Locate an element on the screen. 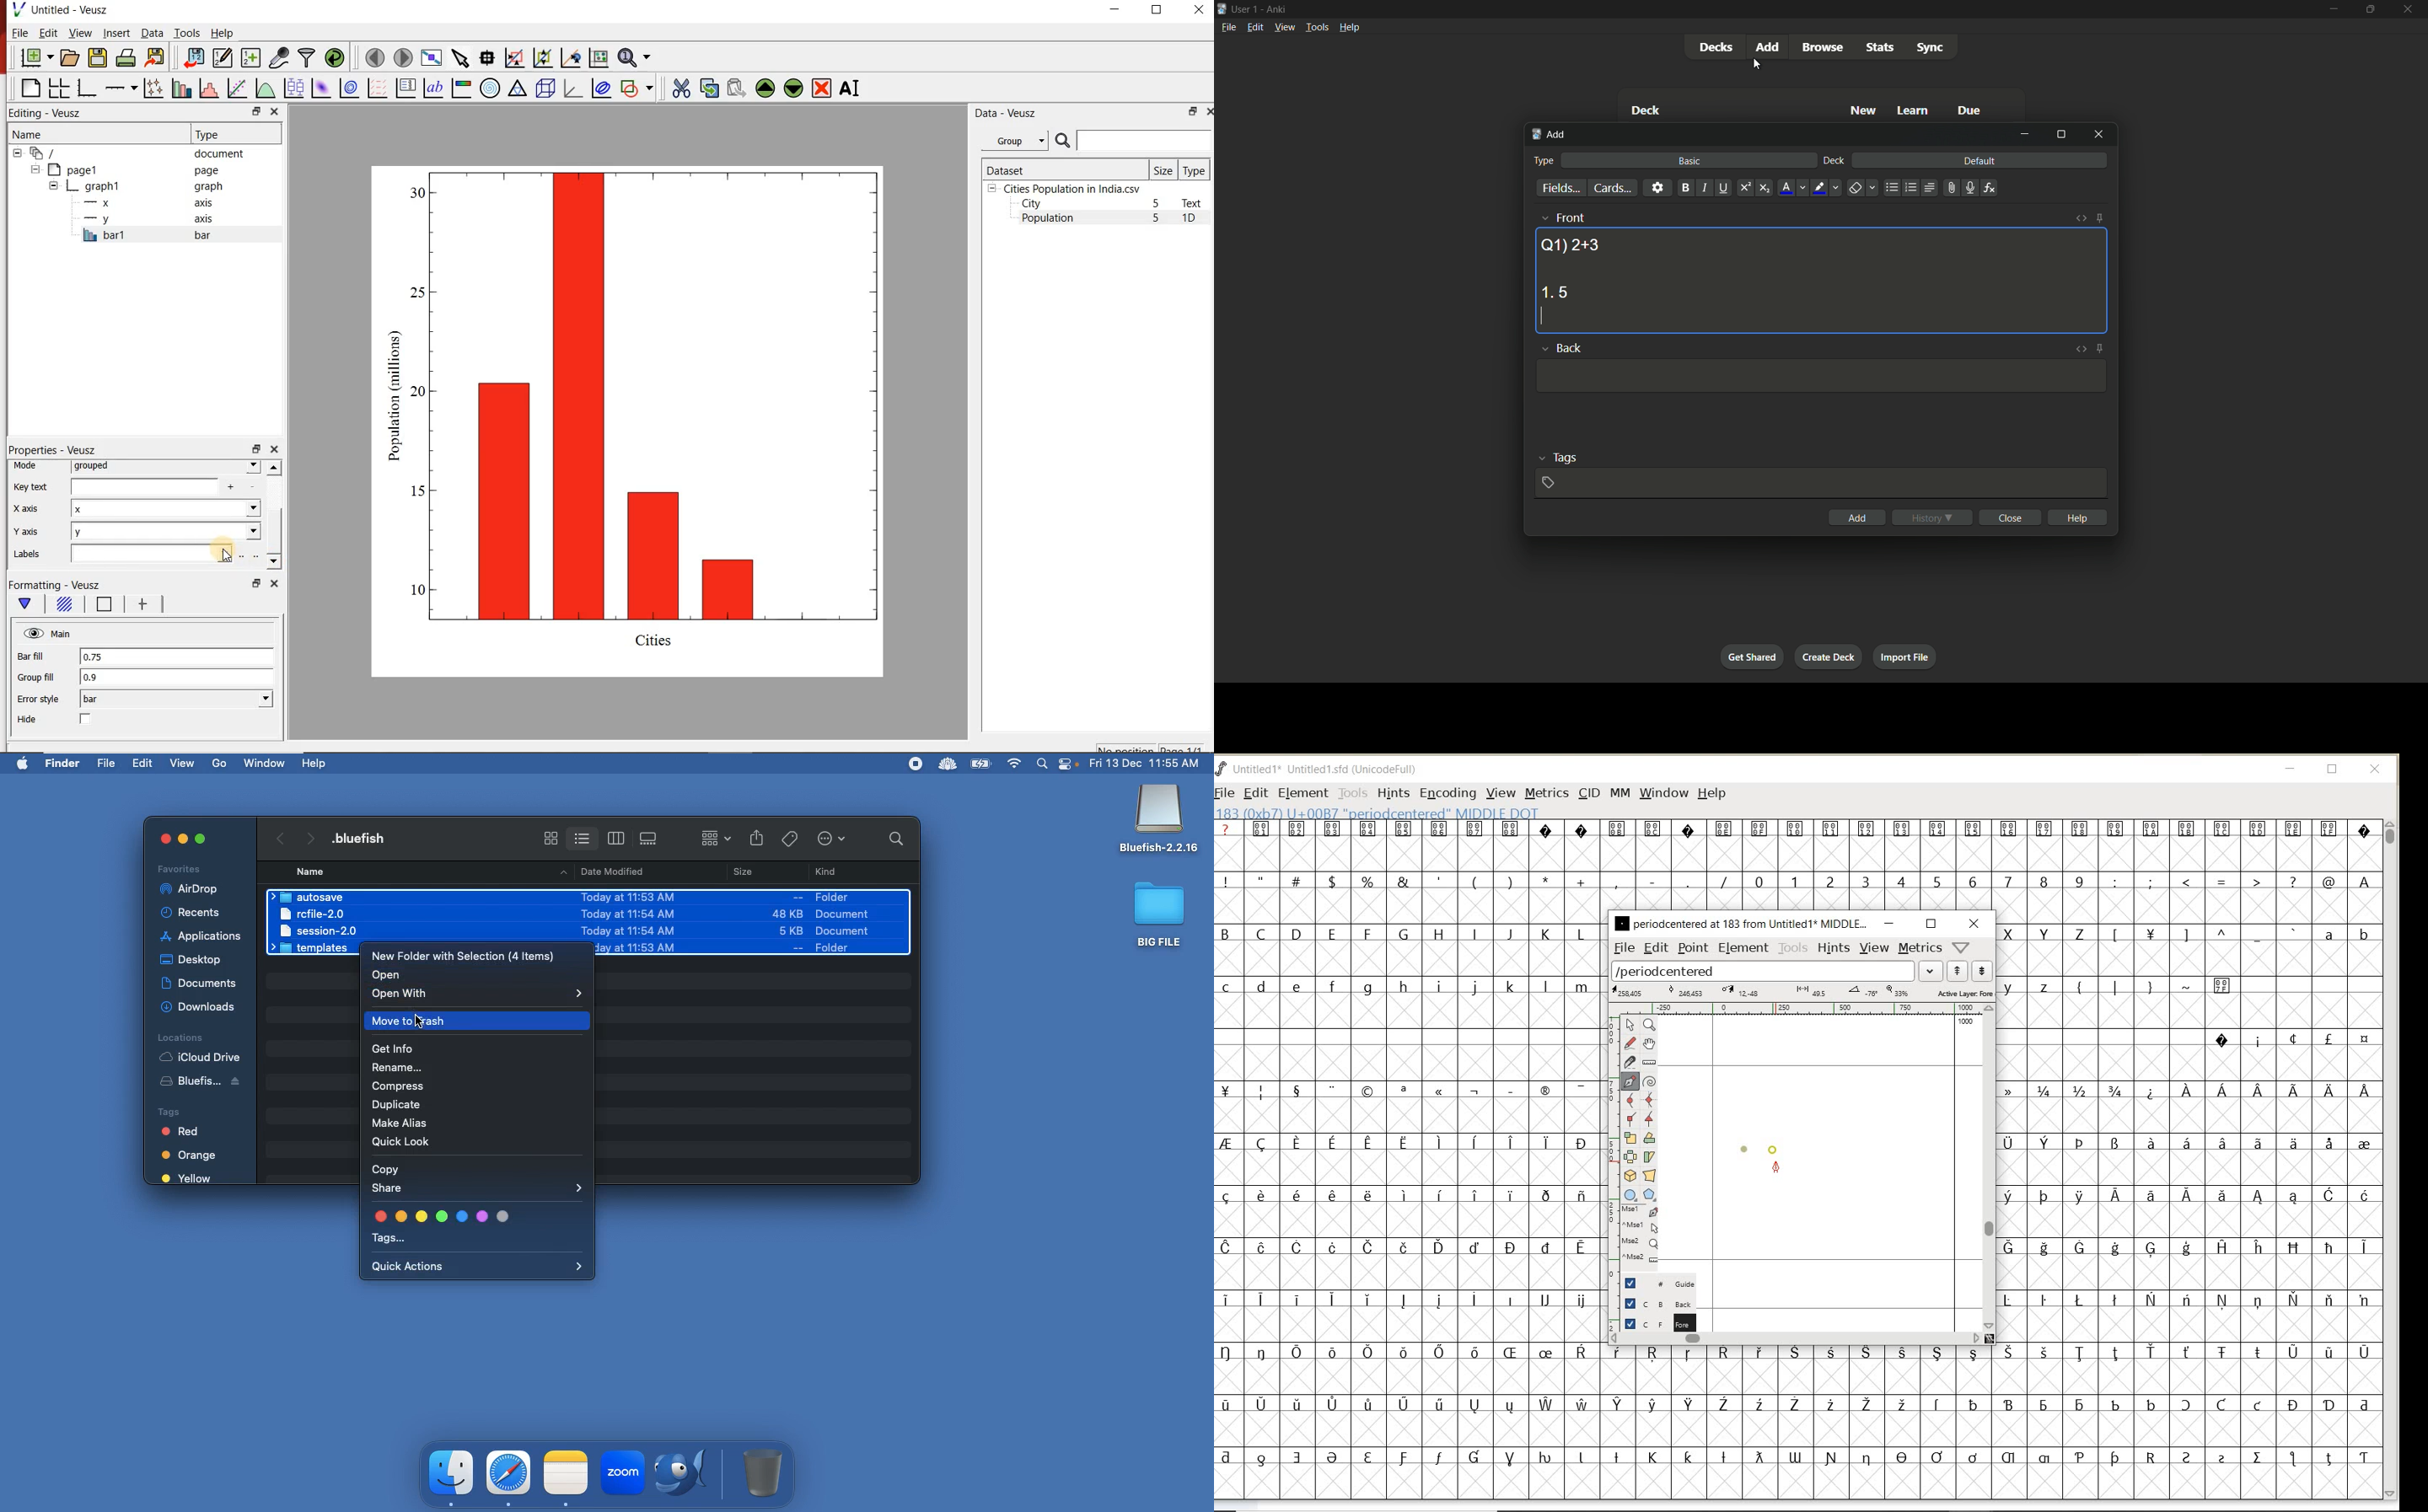 The image size is (2436, 1512). plot key is located at coordinates (405, 88).